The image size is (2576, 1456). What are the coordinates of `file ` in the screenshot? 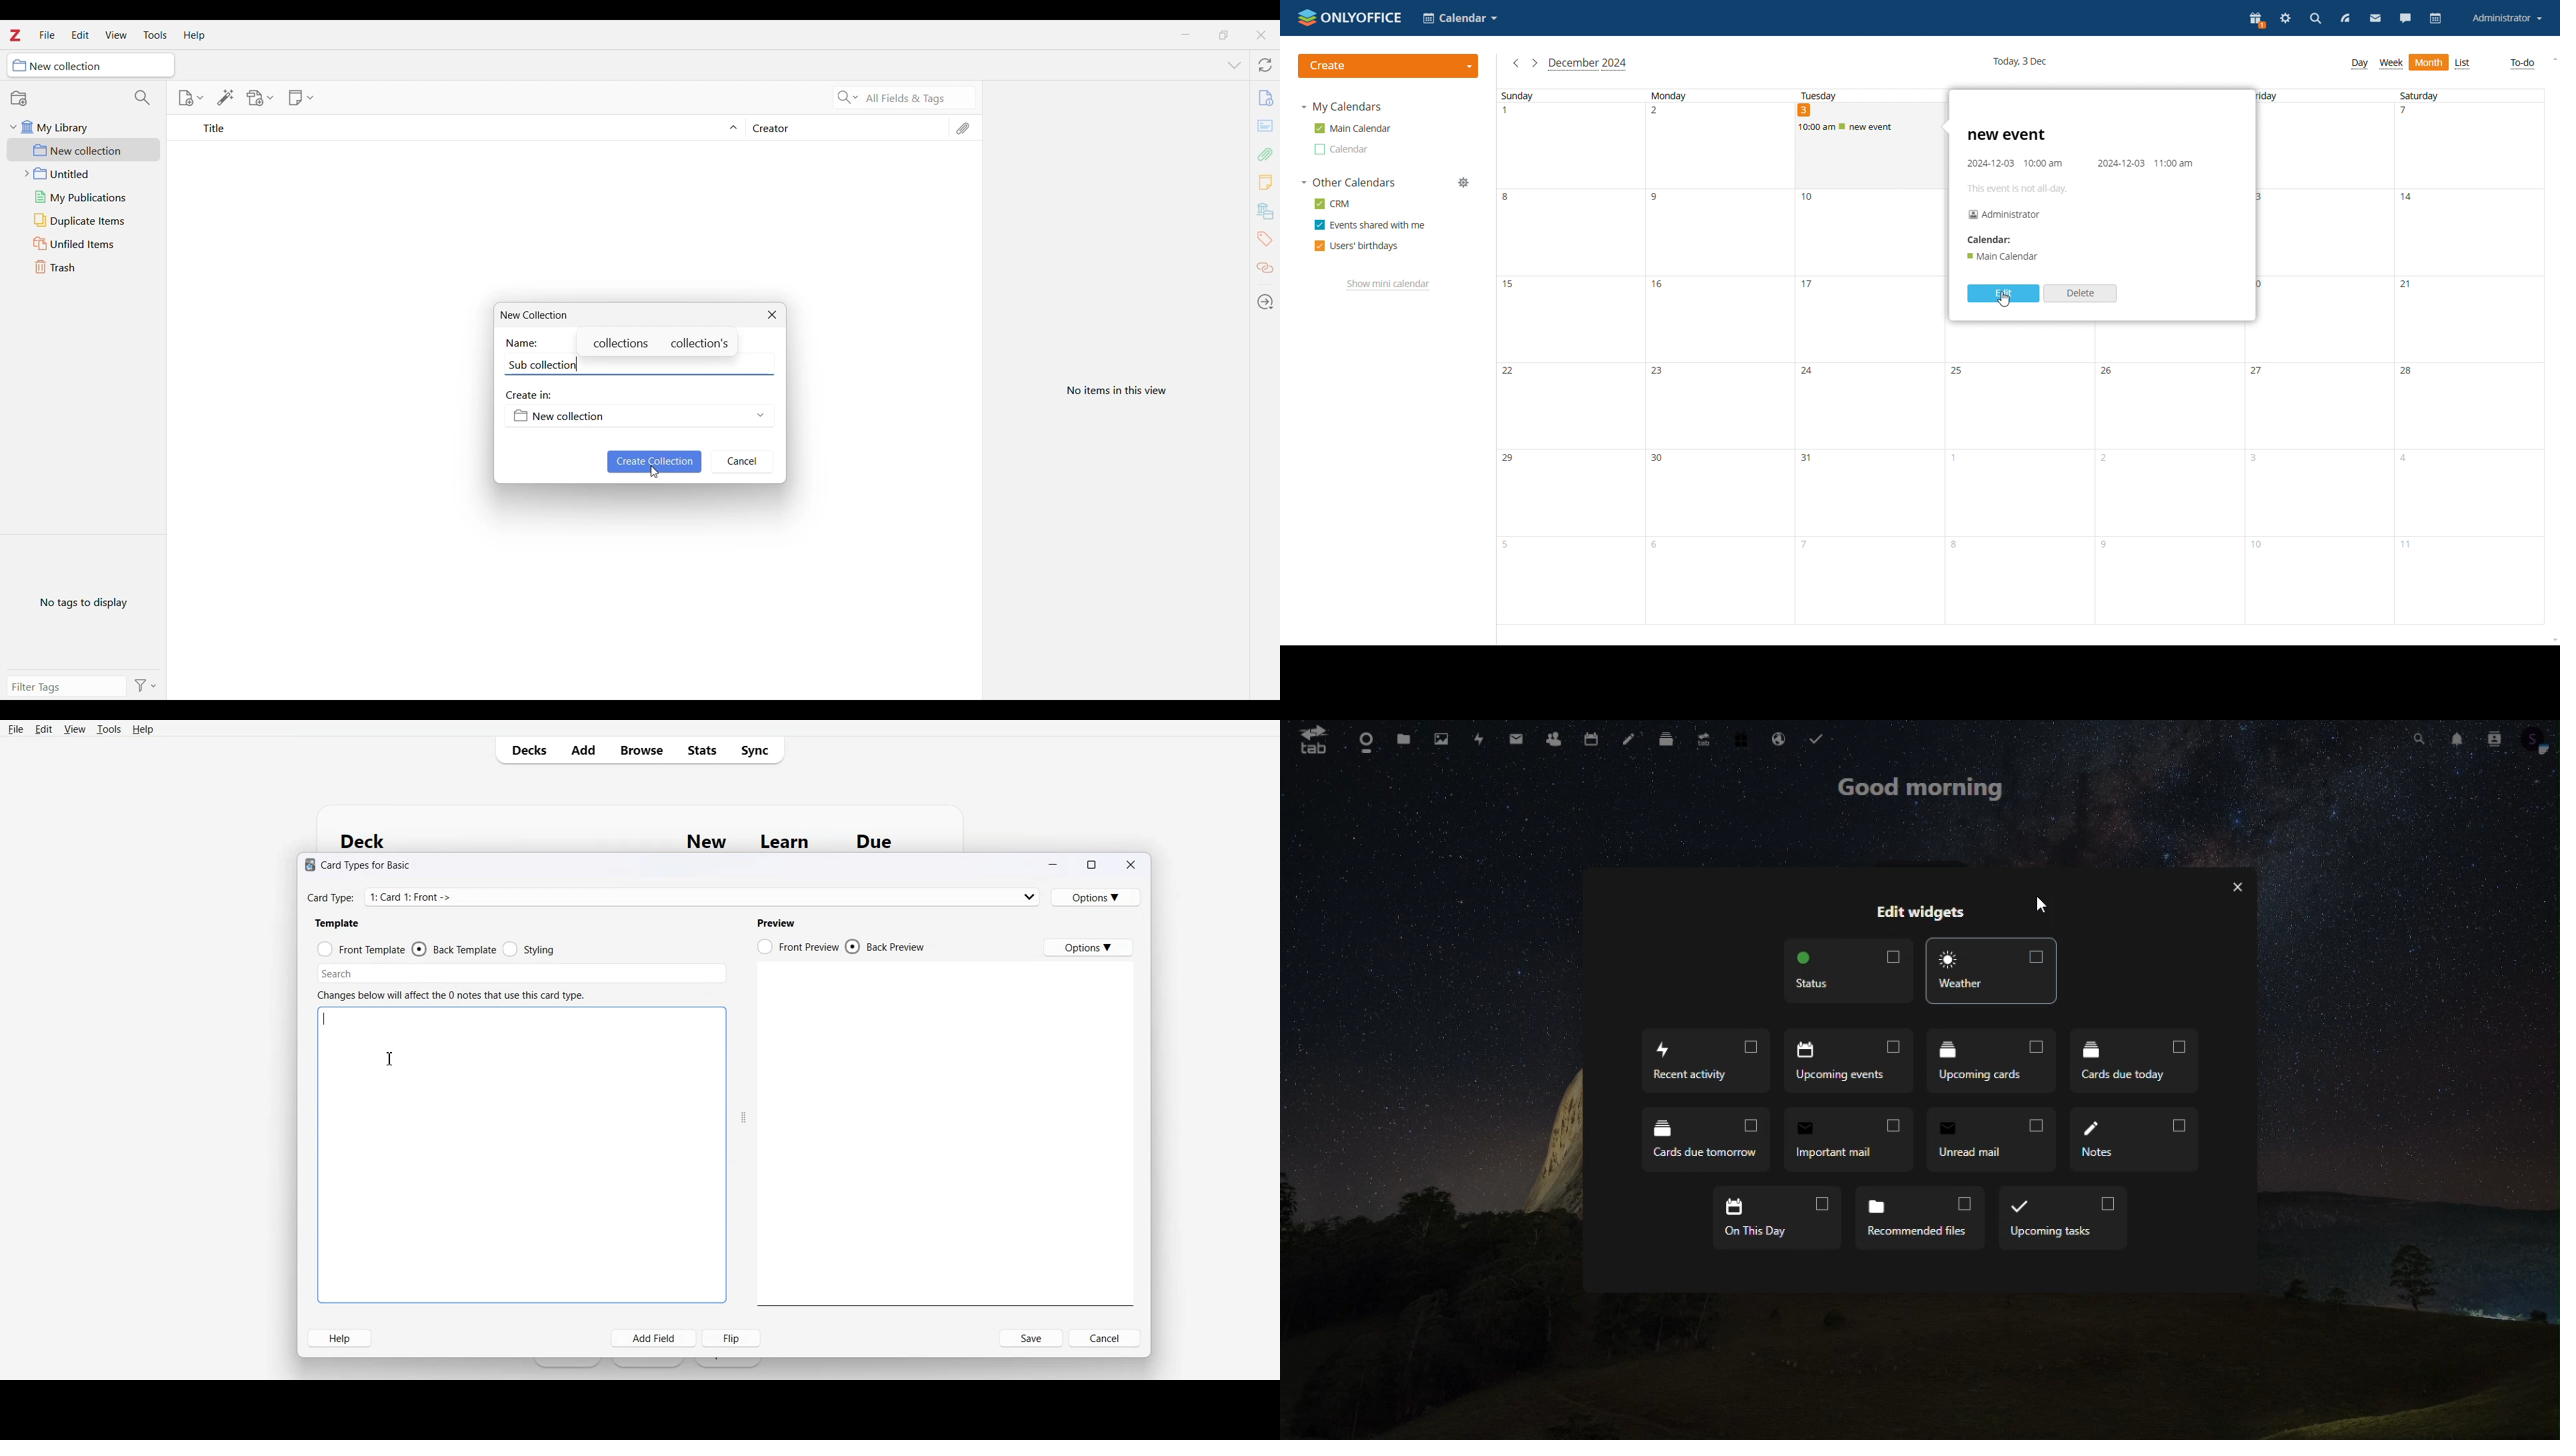 It's located at (1264, 95).